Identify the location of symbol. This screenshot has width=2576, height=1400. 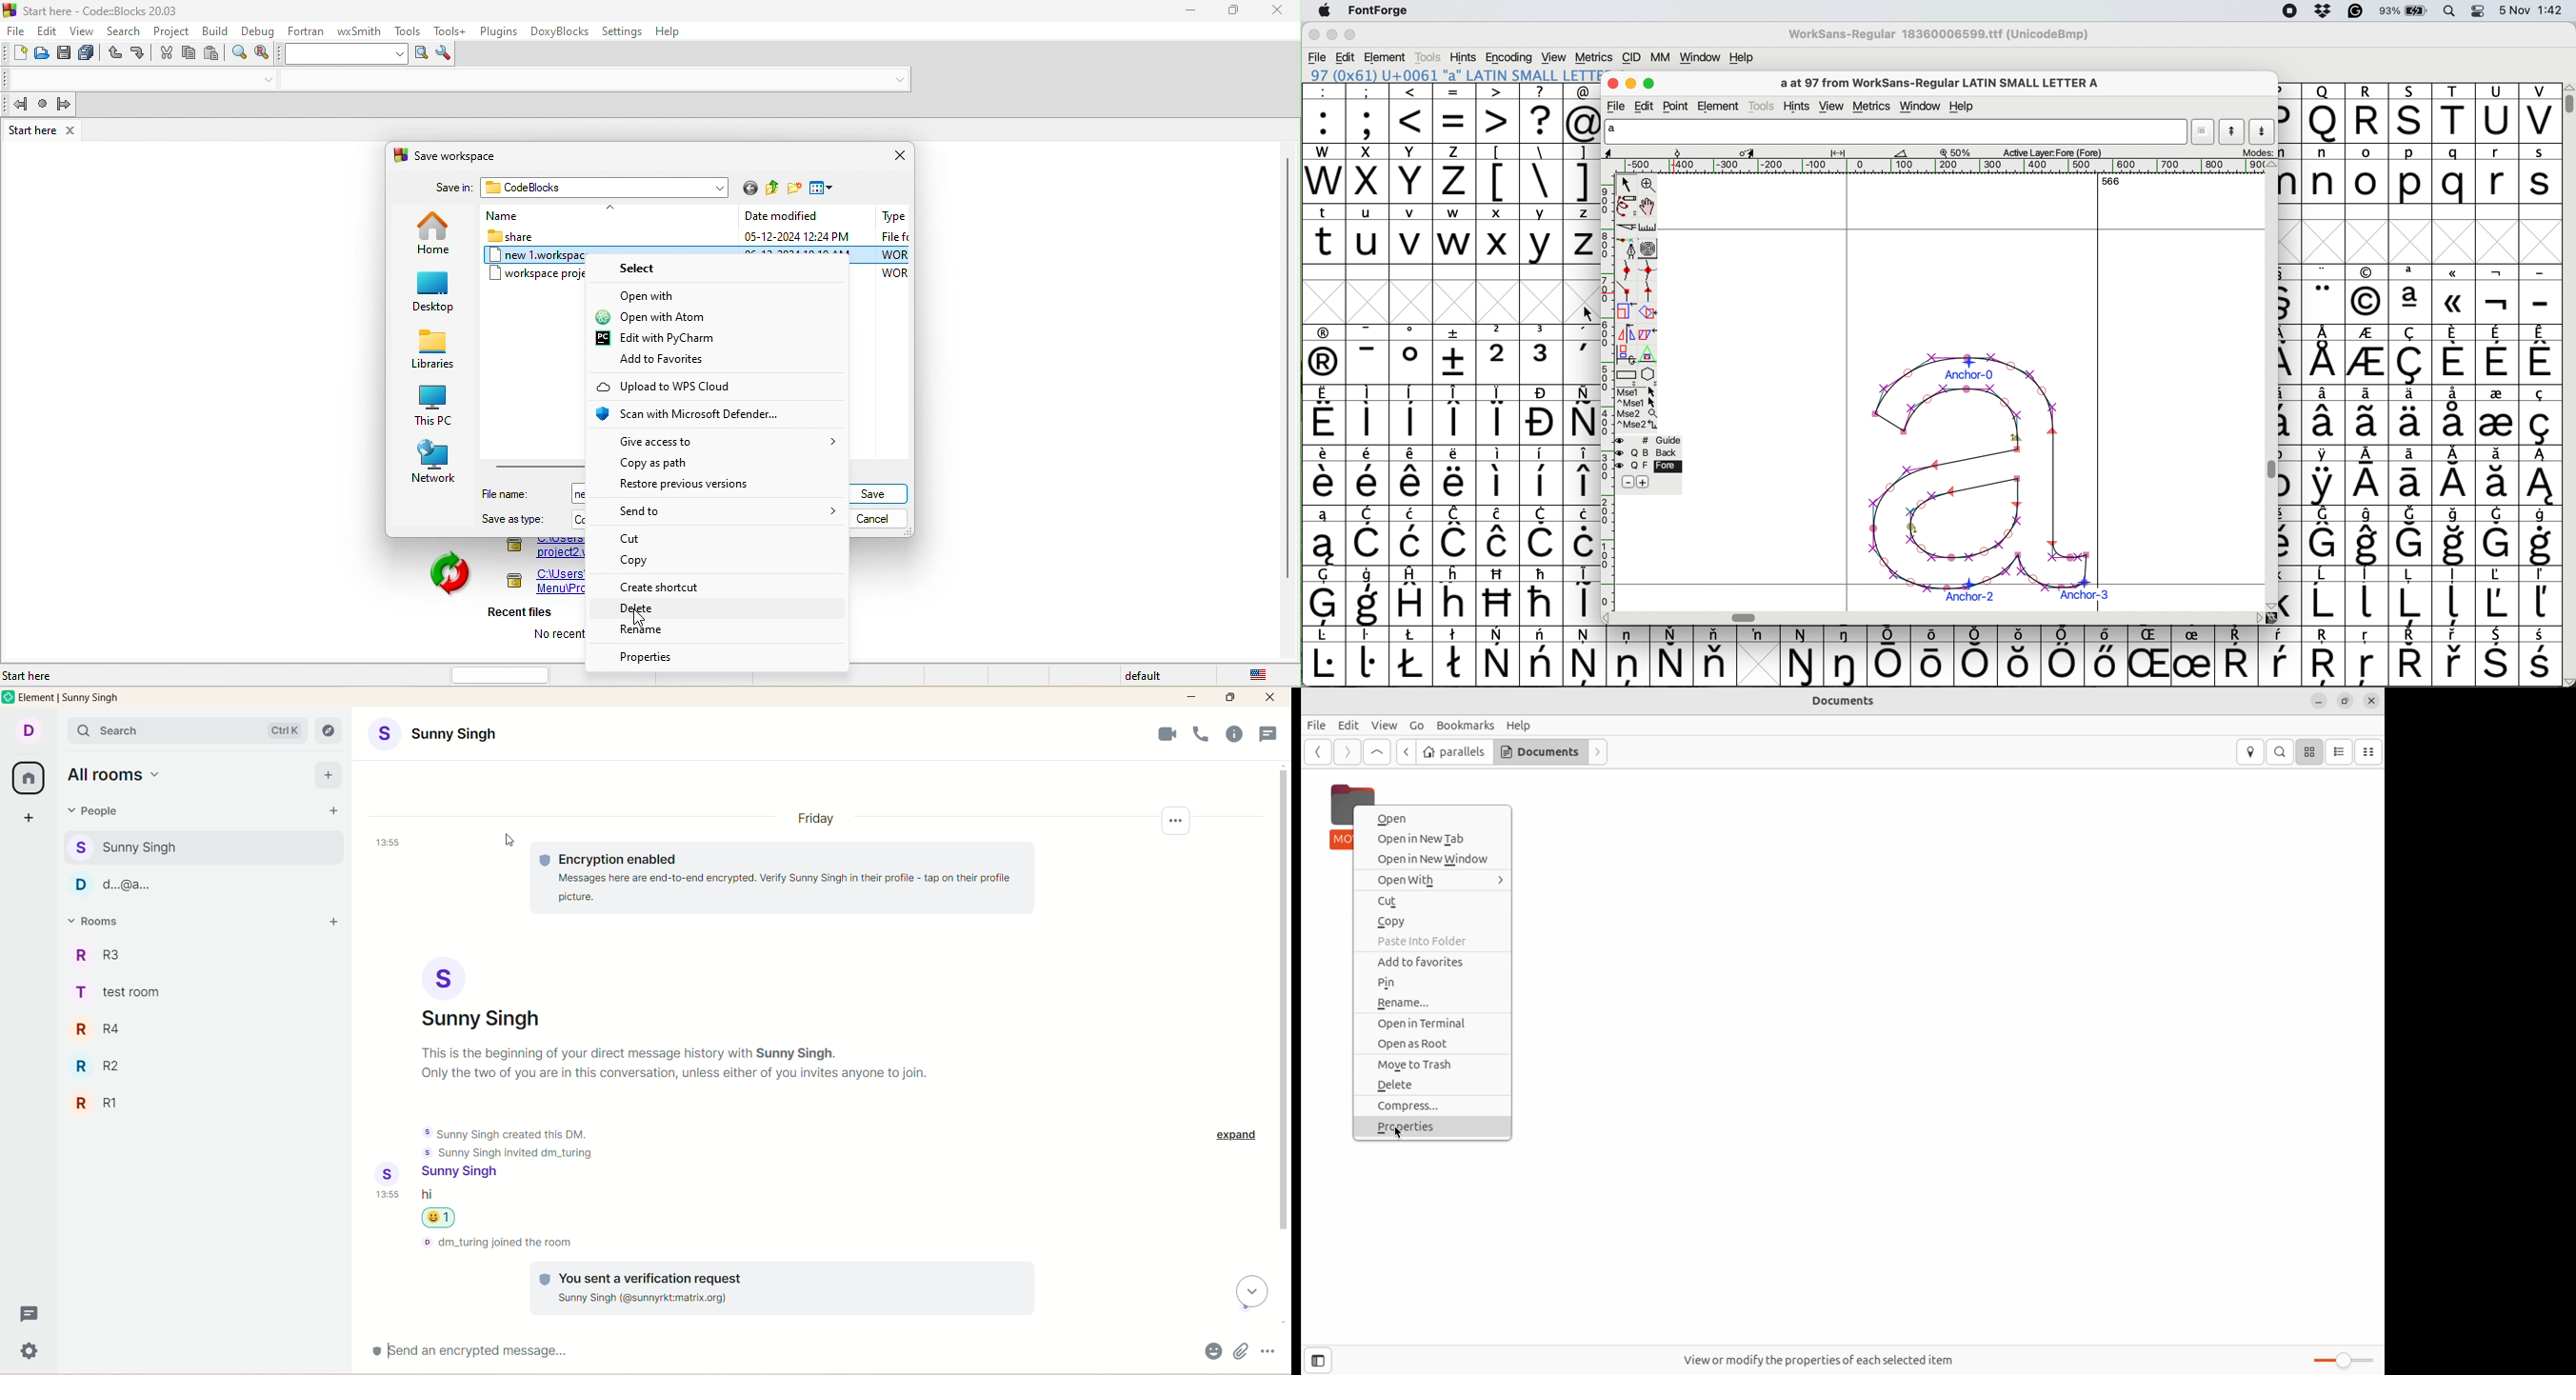
(2413, 355).